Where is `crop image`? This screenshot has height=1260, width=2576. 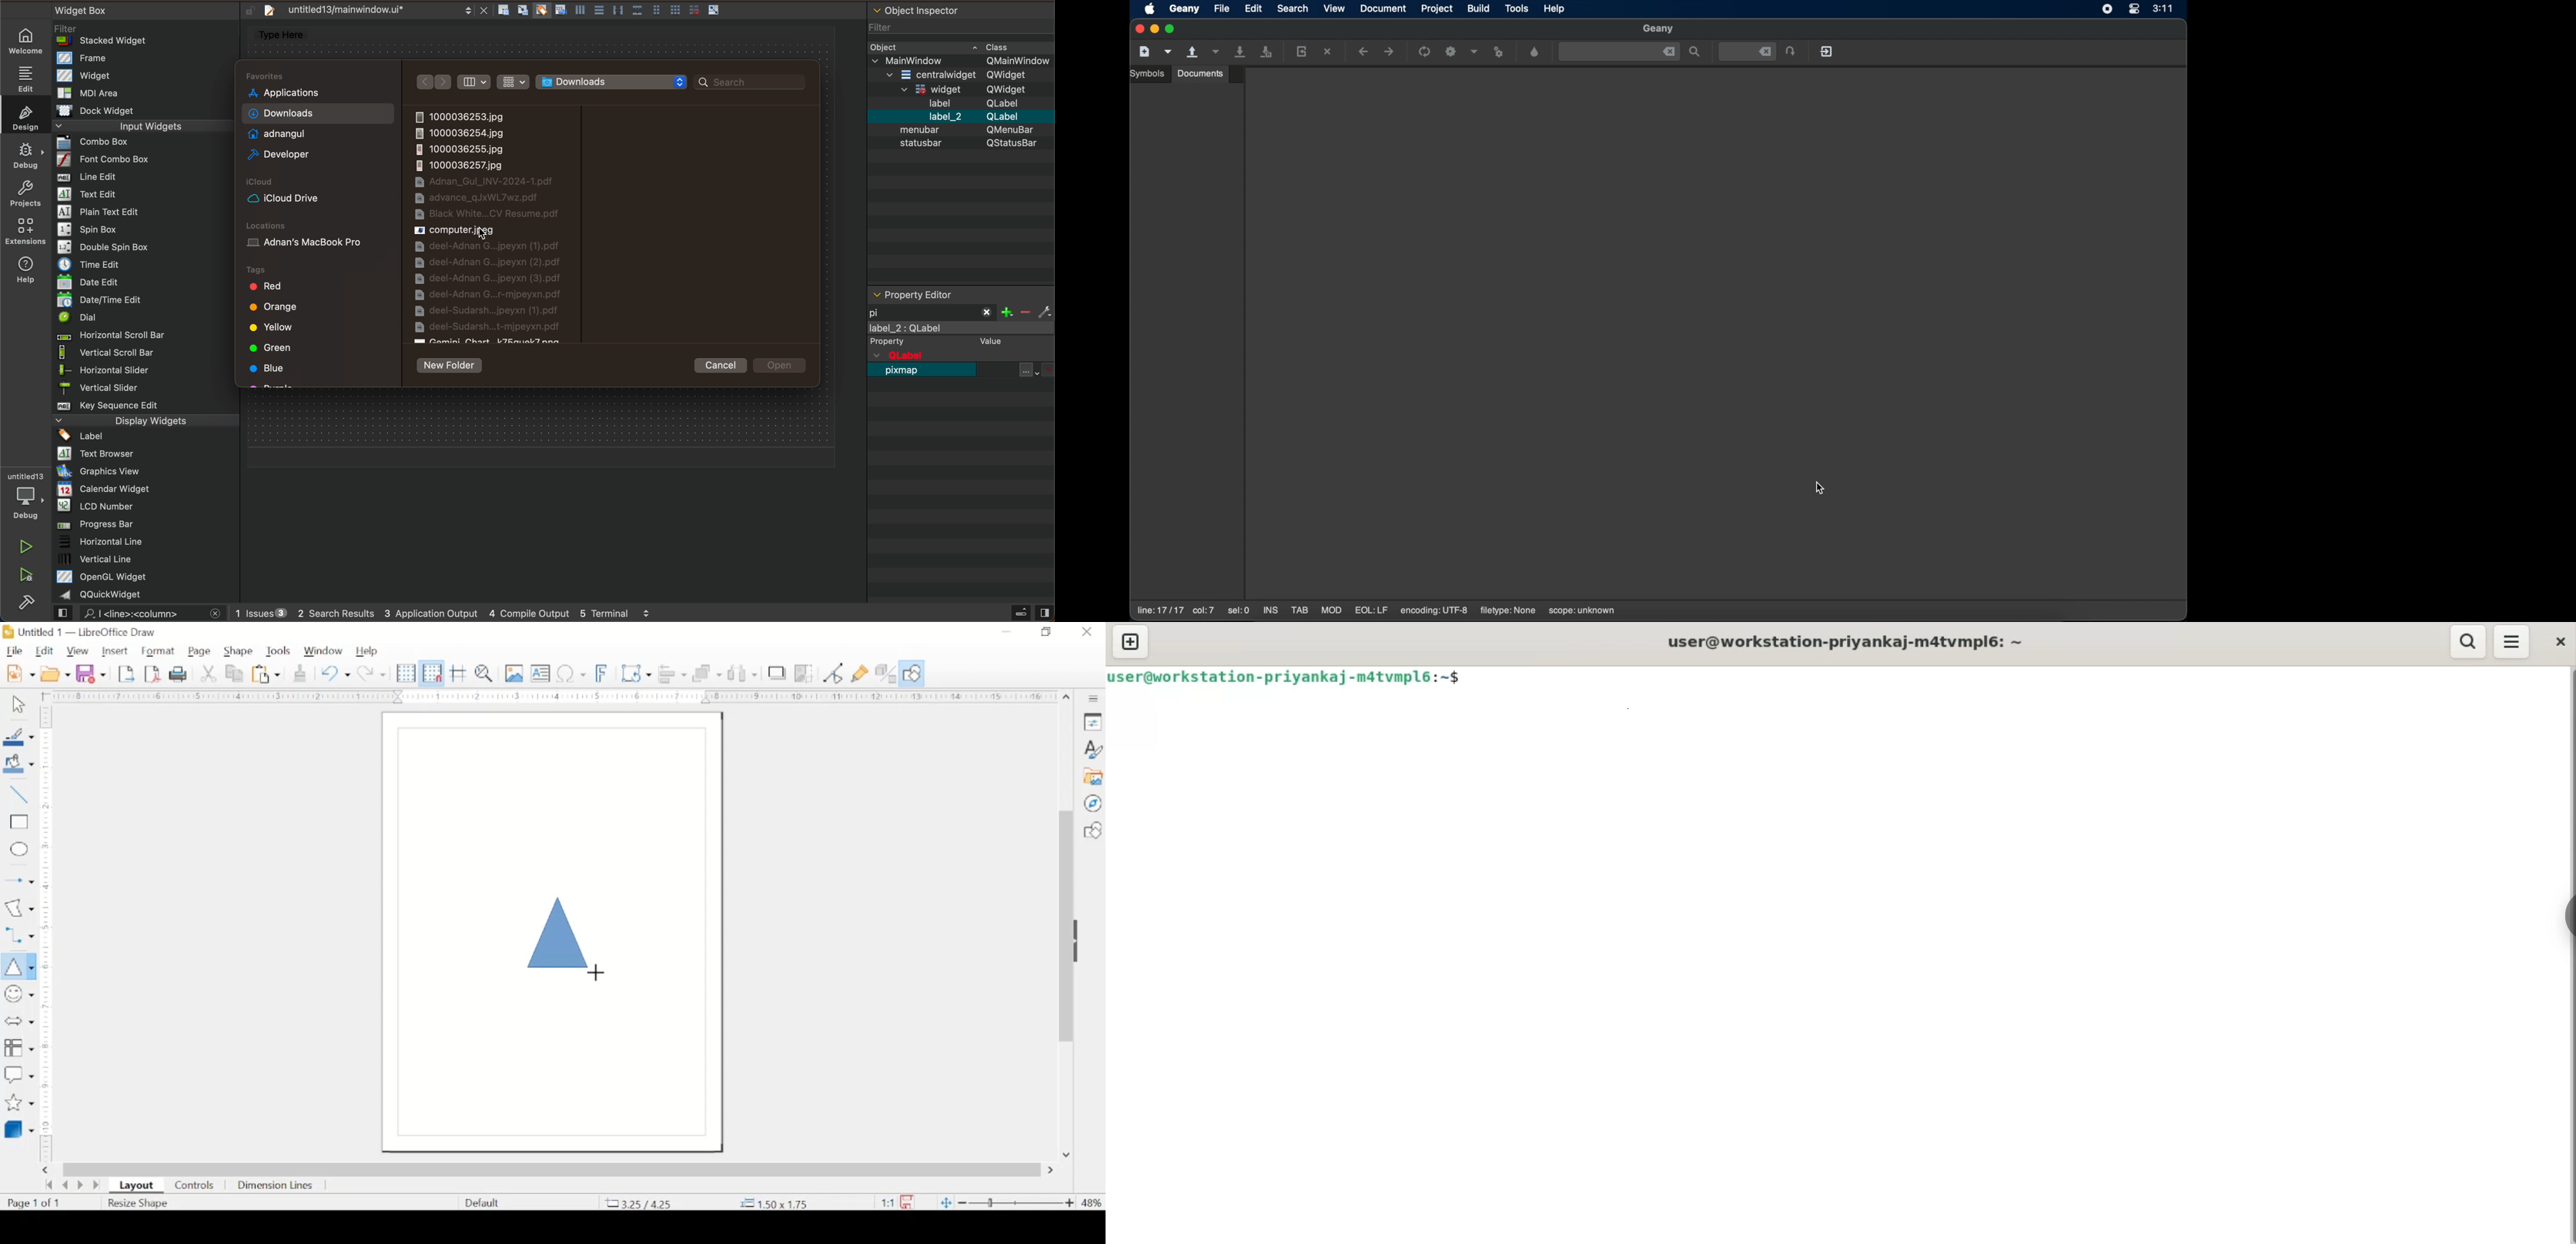 crop image is located at coordinates (806, 674).